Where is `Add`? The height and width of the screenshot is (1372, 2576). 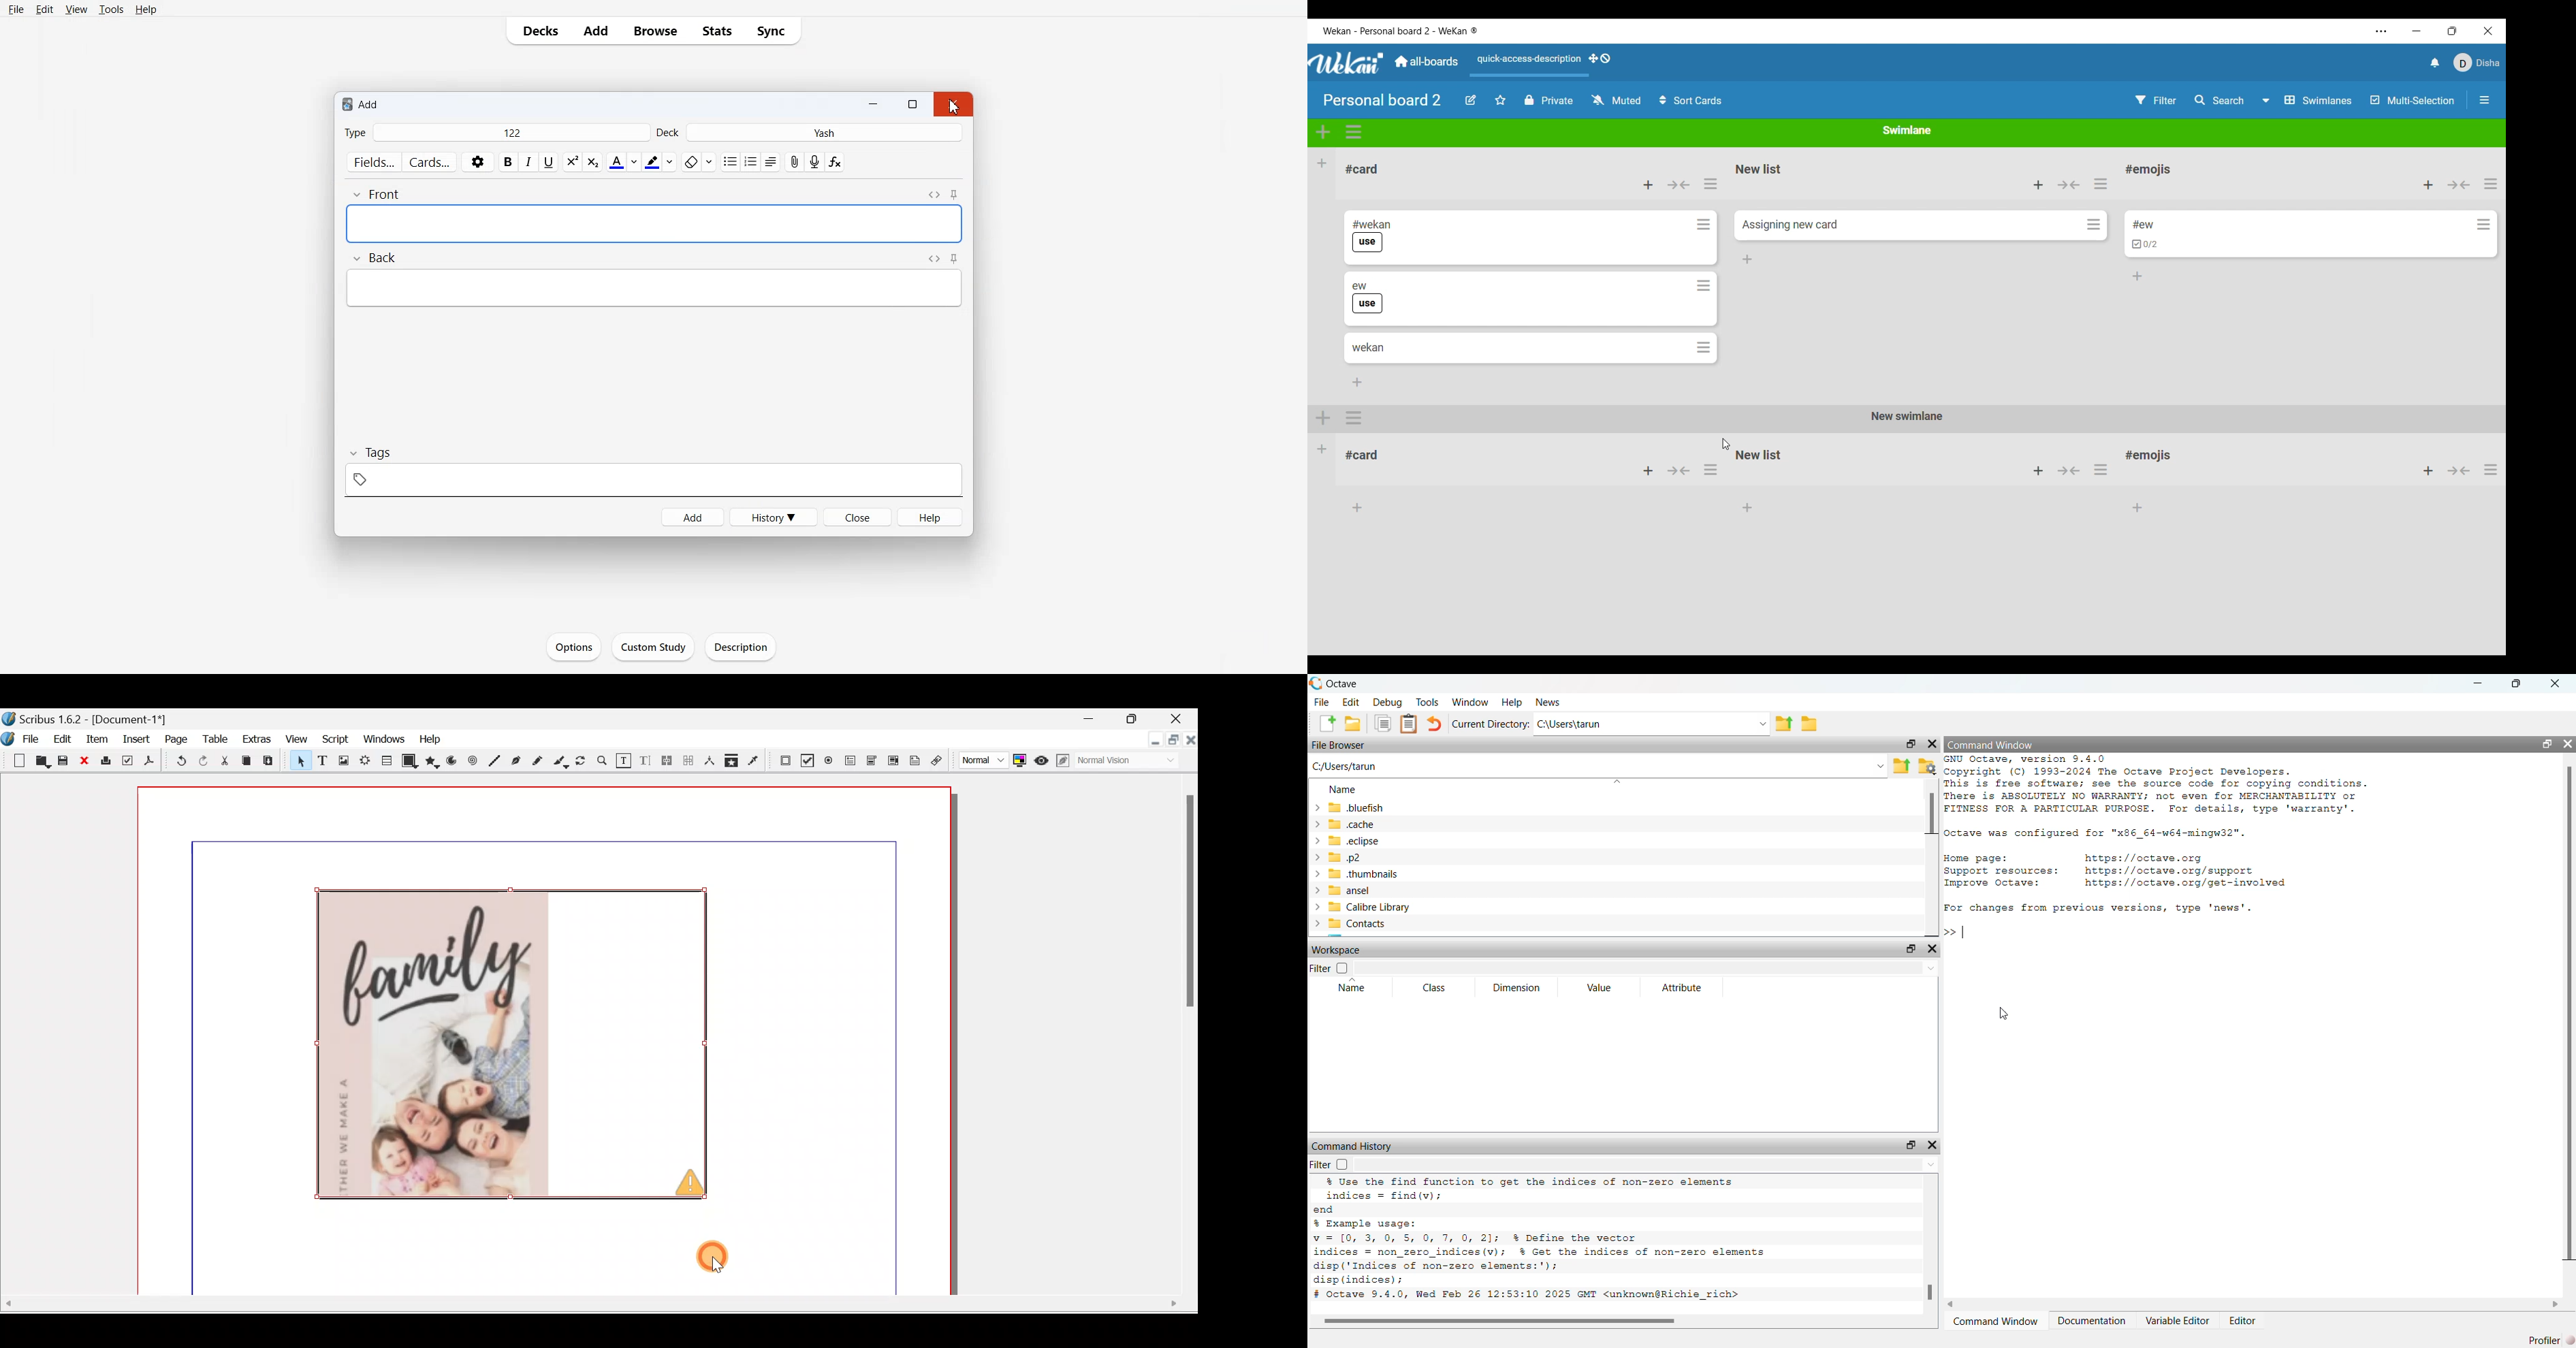 Add is located at coordinates (691, 516).